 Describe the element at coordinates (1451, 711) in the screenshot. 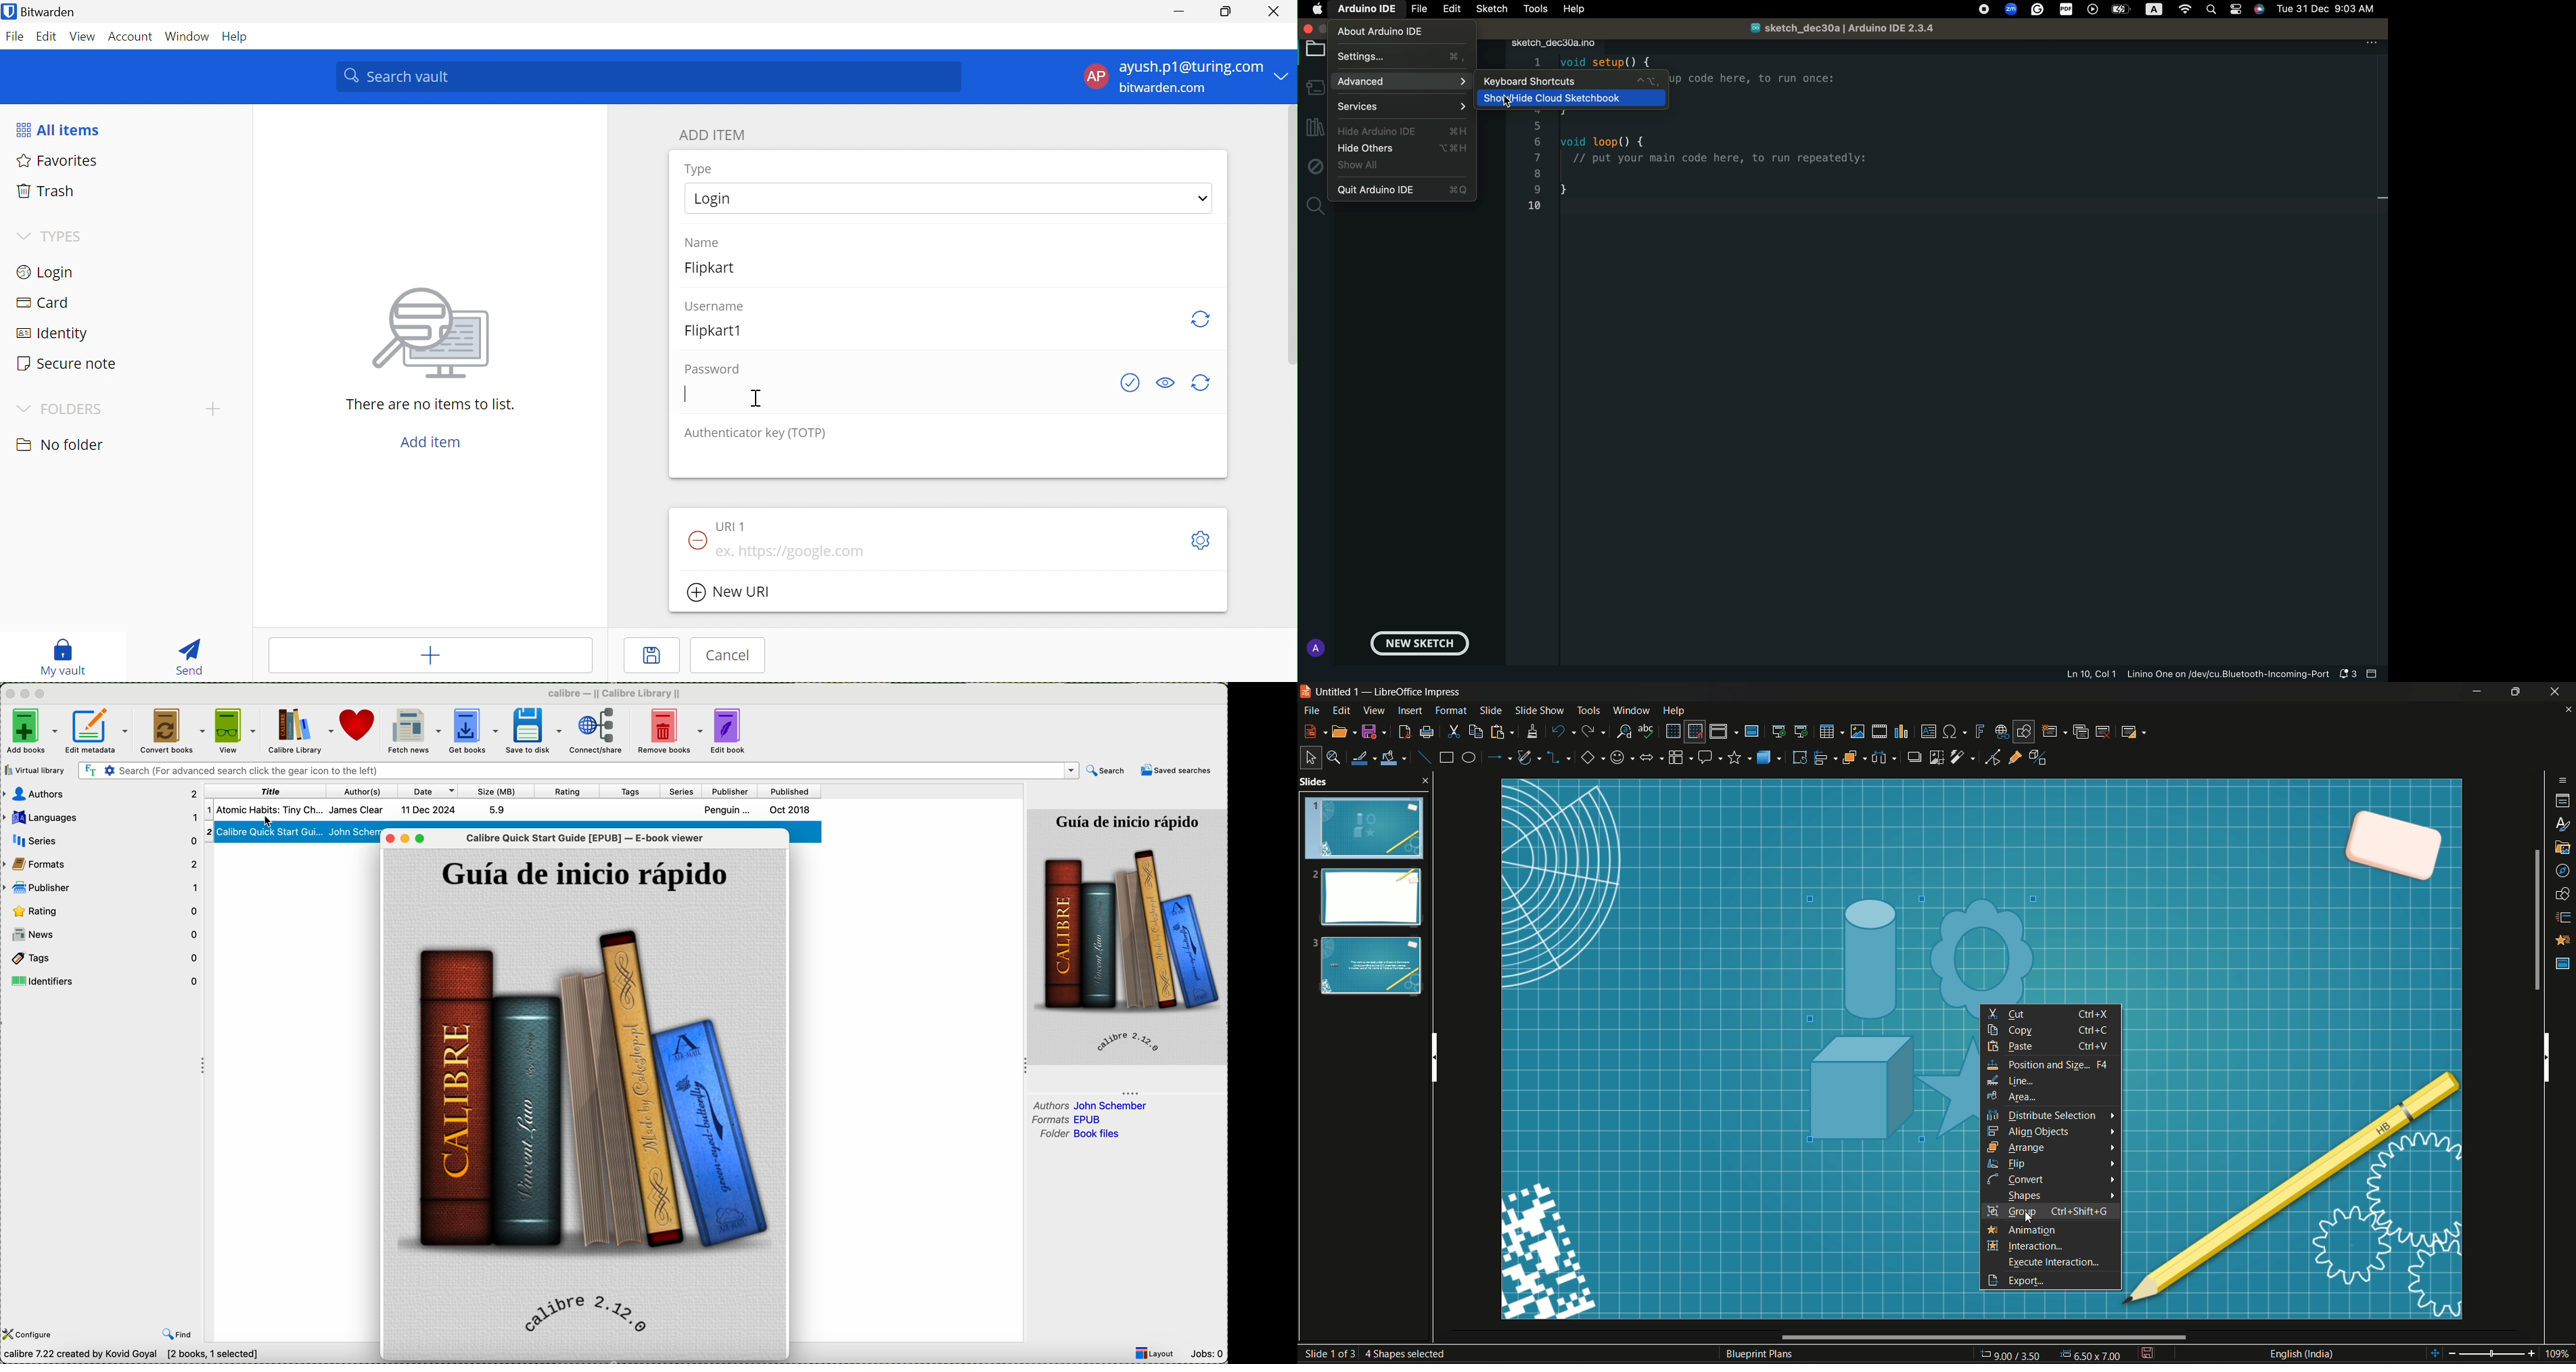

I see `Format` at that location.